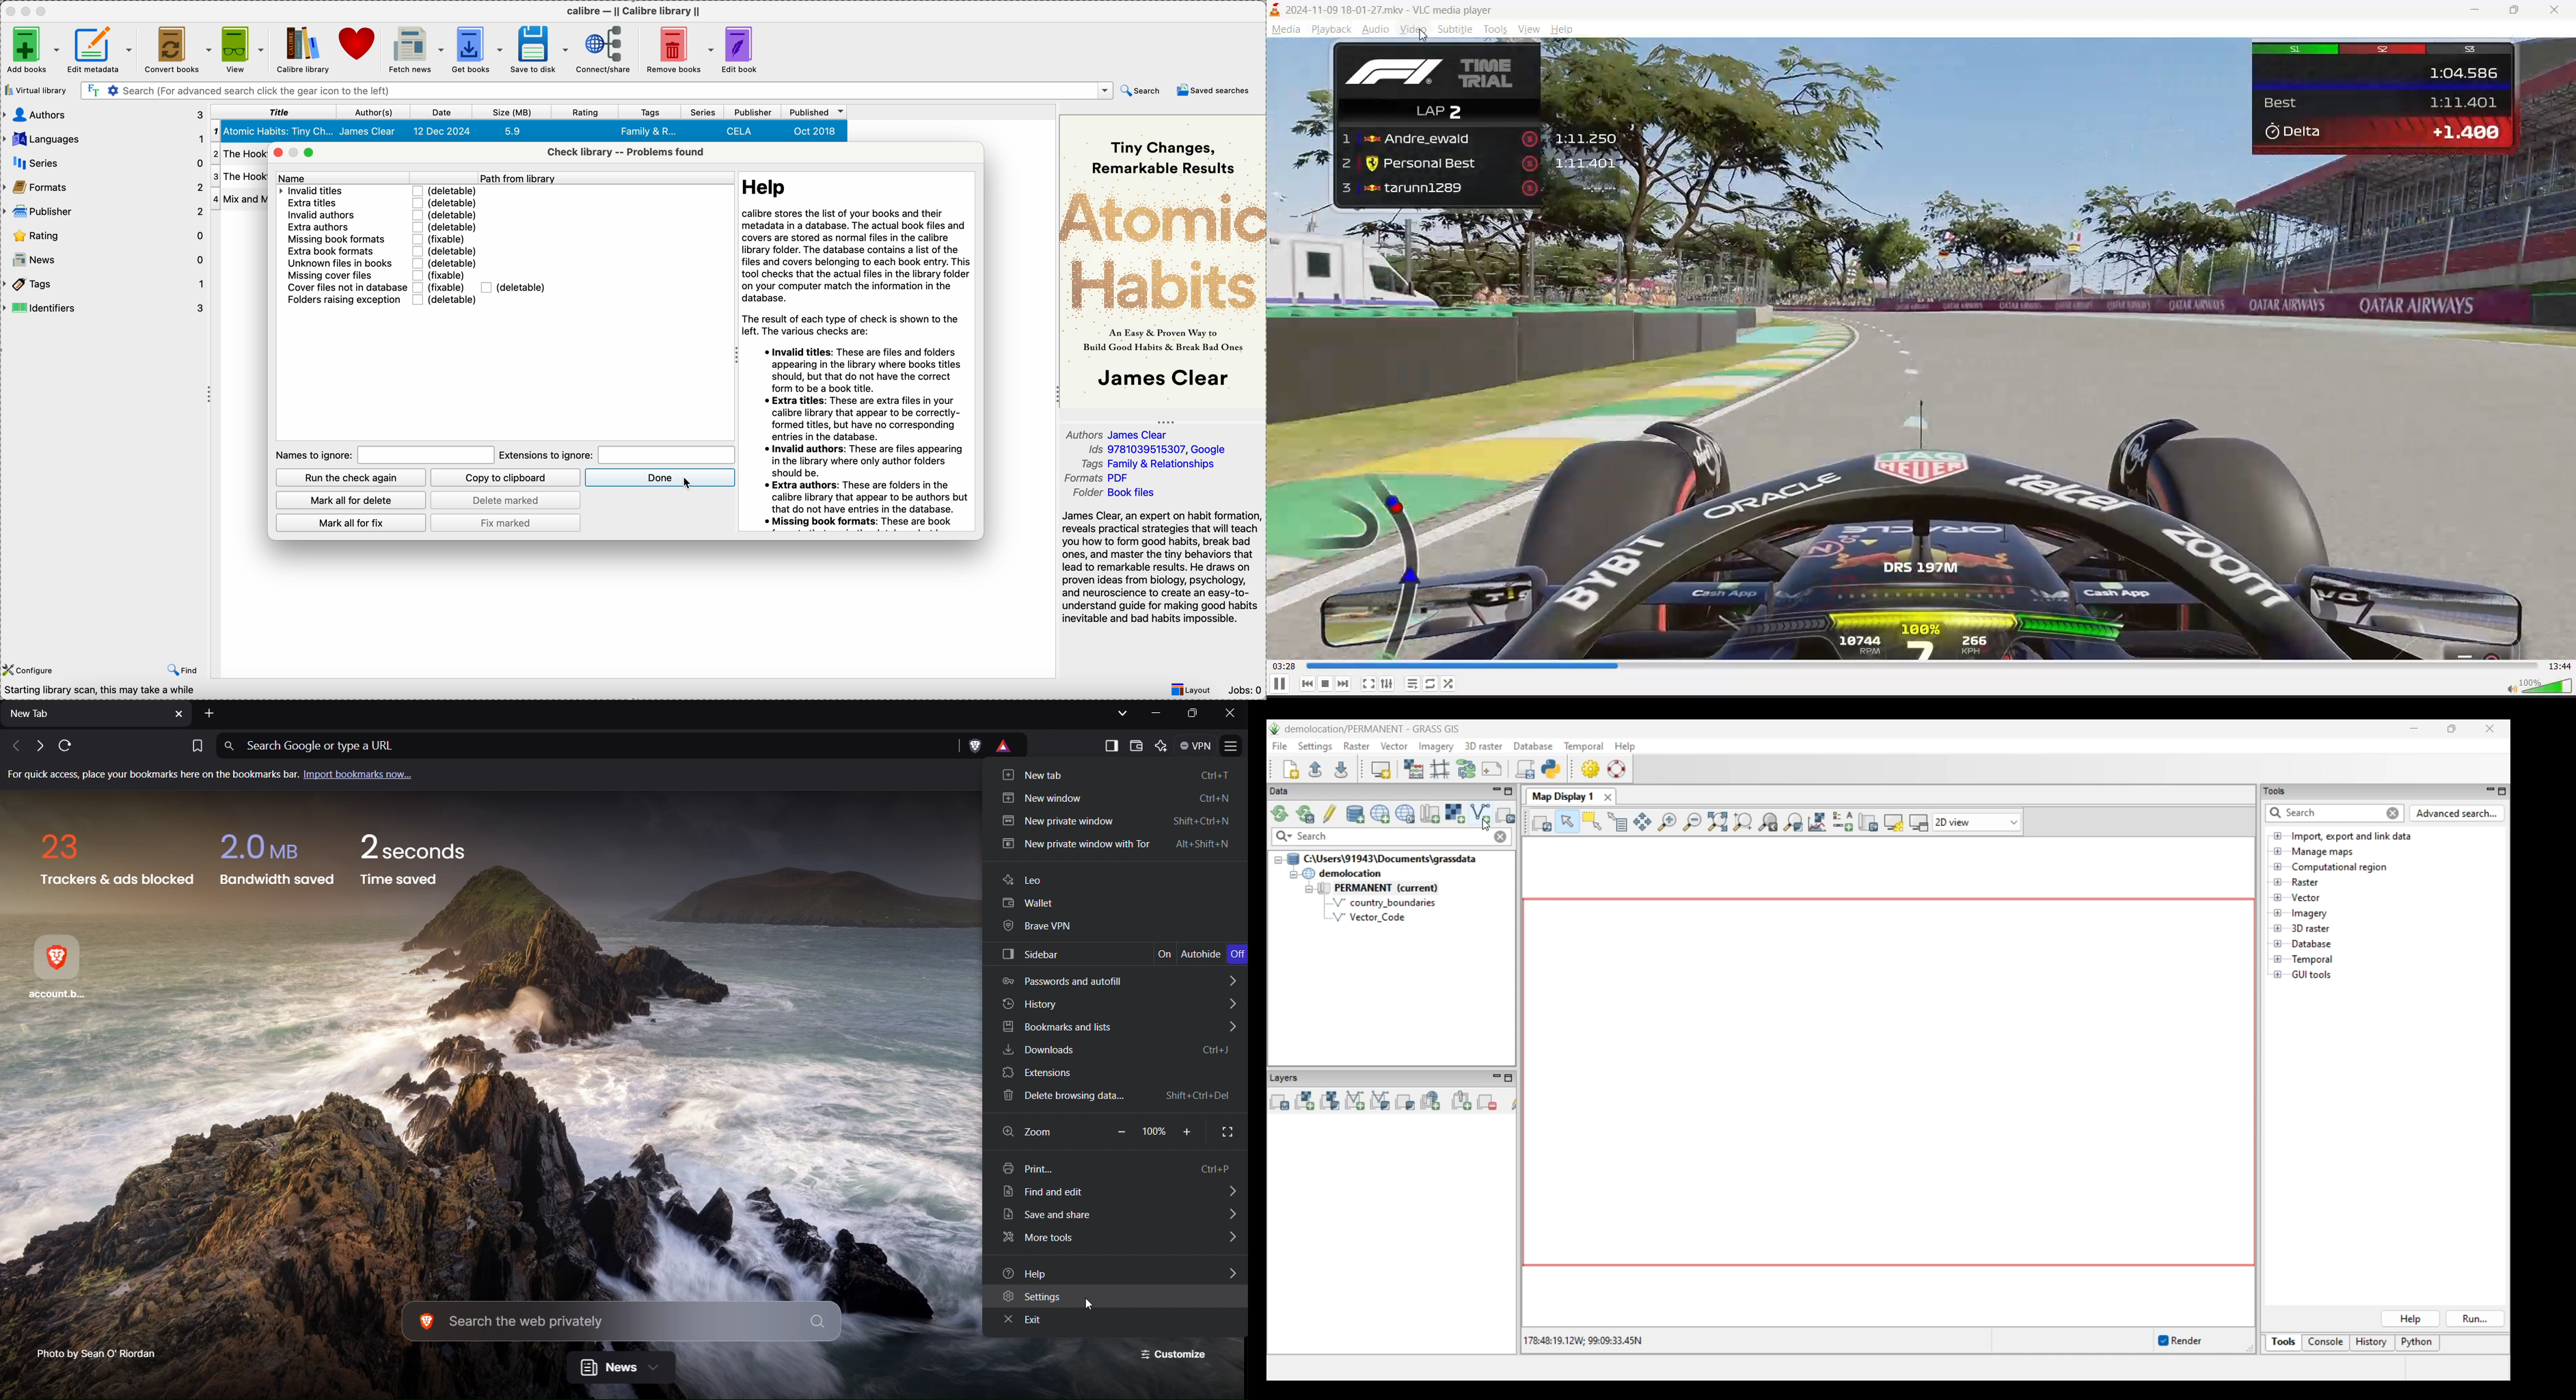 The width and height of the screenshot is (2576, 1400). What do you see at coordinates (345, 288) in the screenshot?
I see `cover files not in database` at bounding box center [345, 288].